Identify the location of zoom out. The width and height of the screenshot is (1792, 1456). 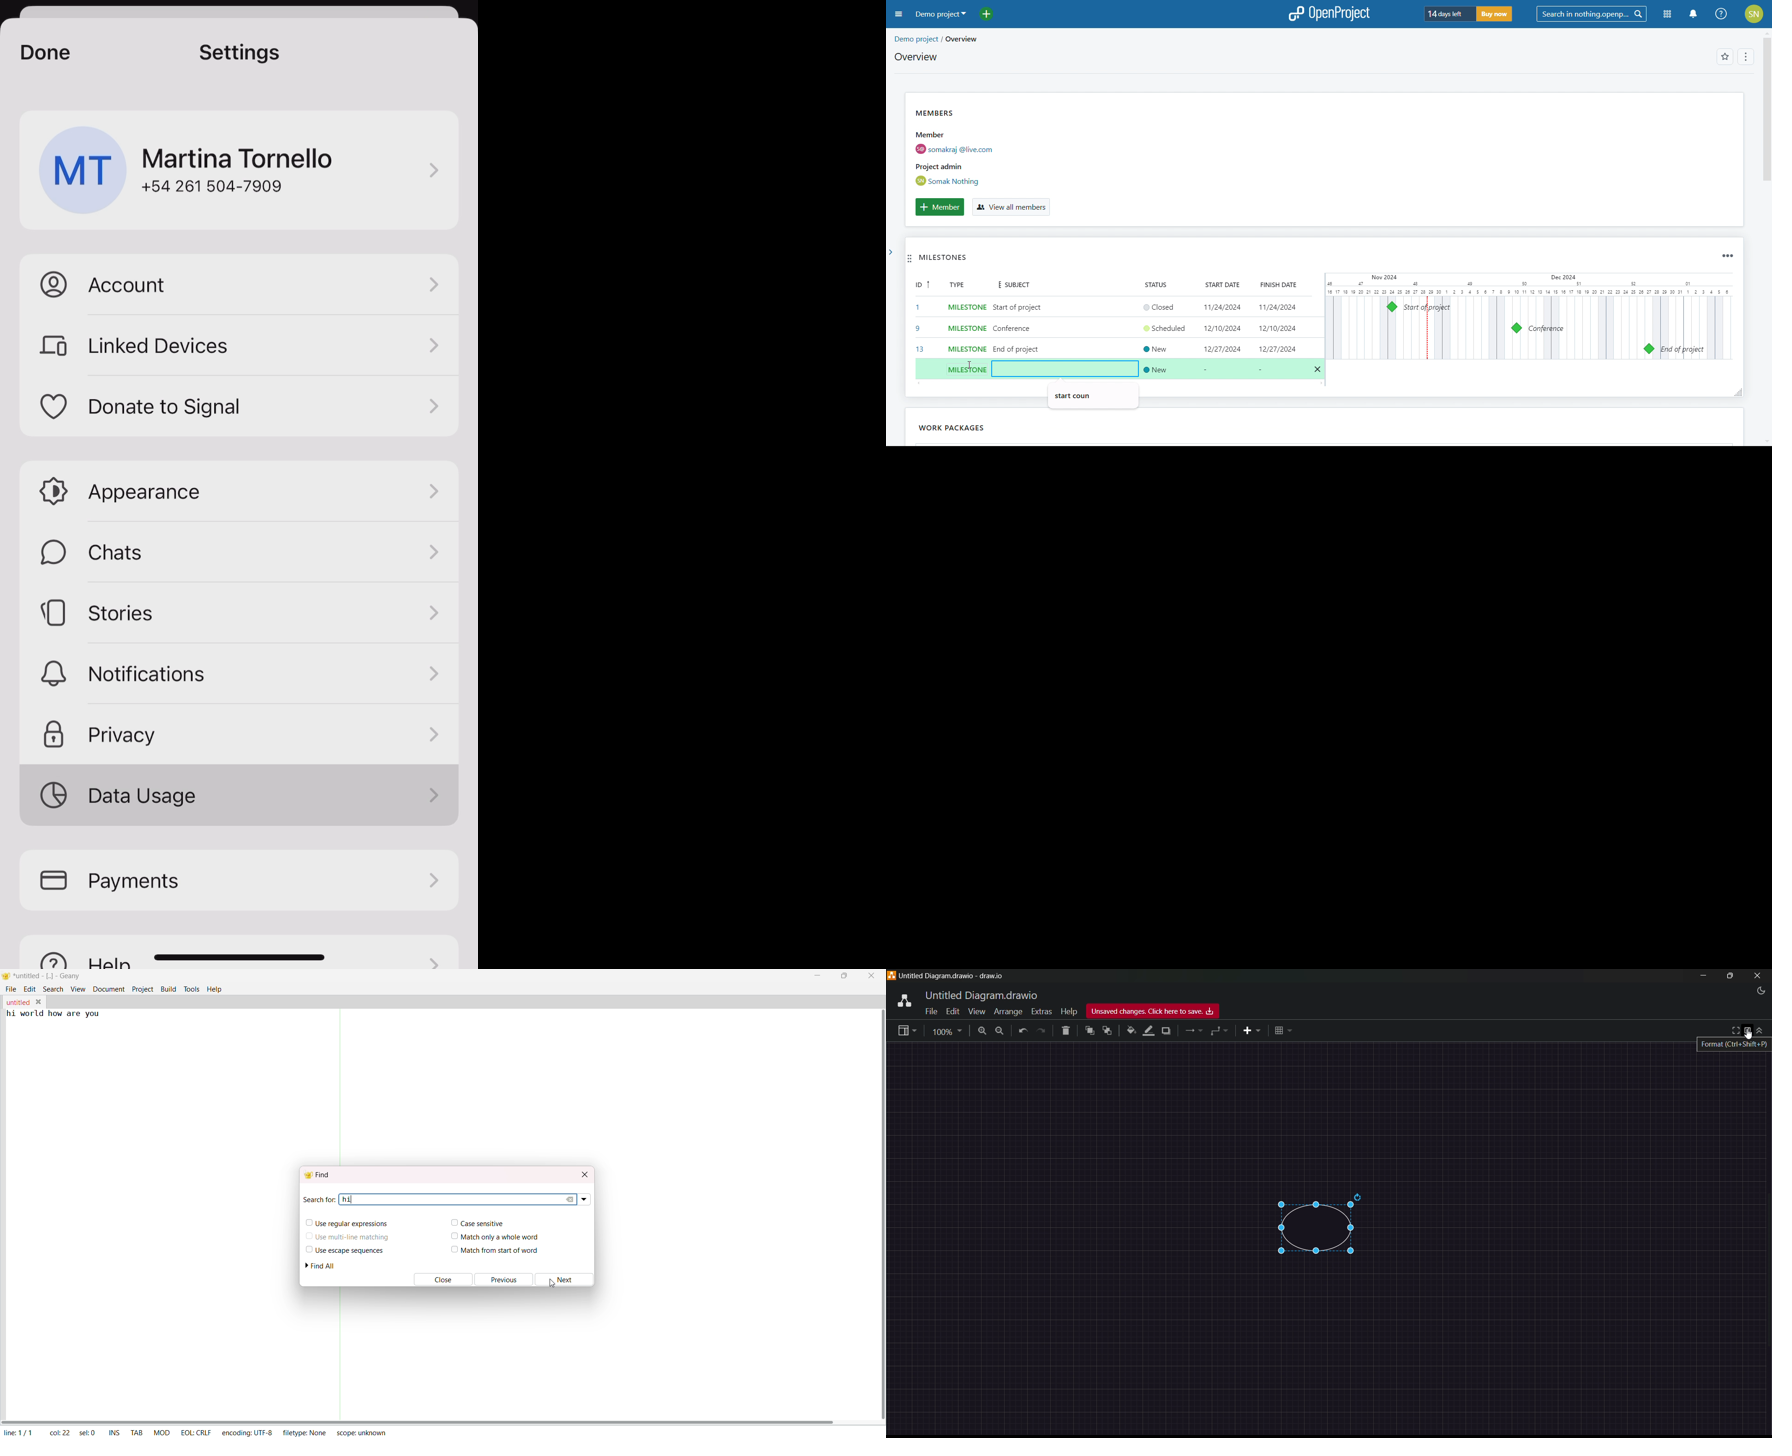
(999, 1032).